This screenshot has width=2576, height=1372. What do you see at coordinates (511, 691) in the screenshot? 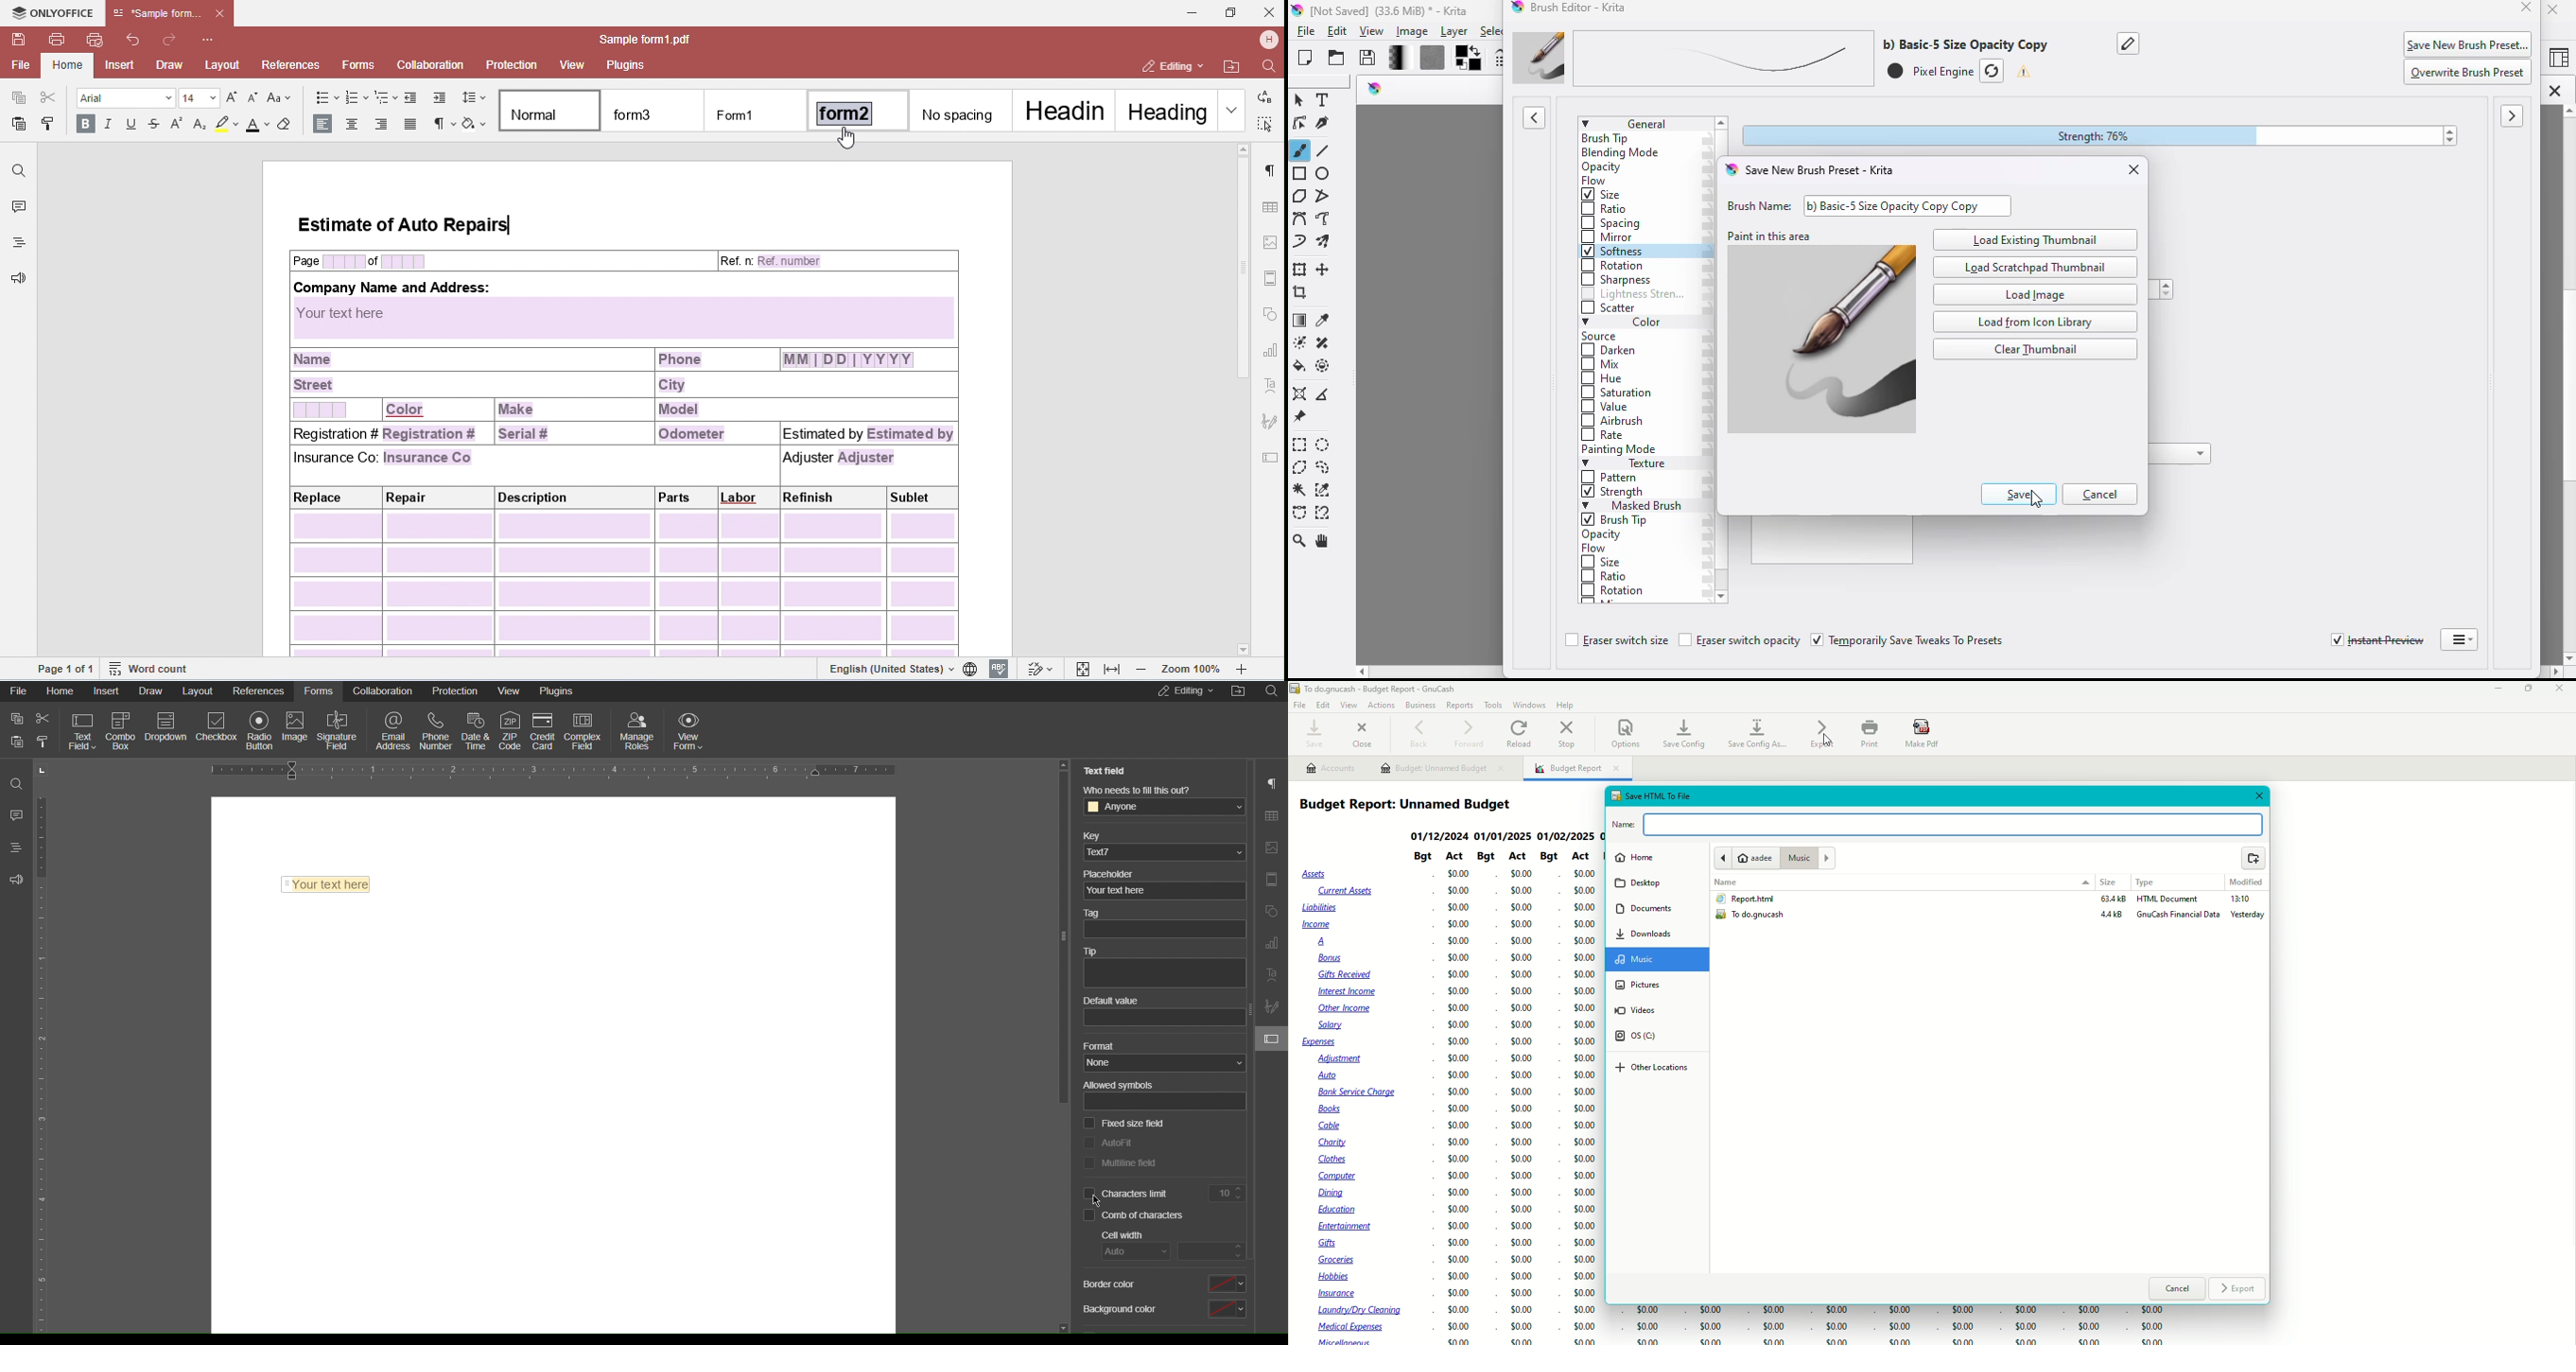
I see `view` at bounding box center [511, 691].